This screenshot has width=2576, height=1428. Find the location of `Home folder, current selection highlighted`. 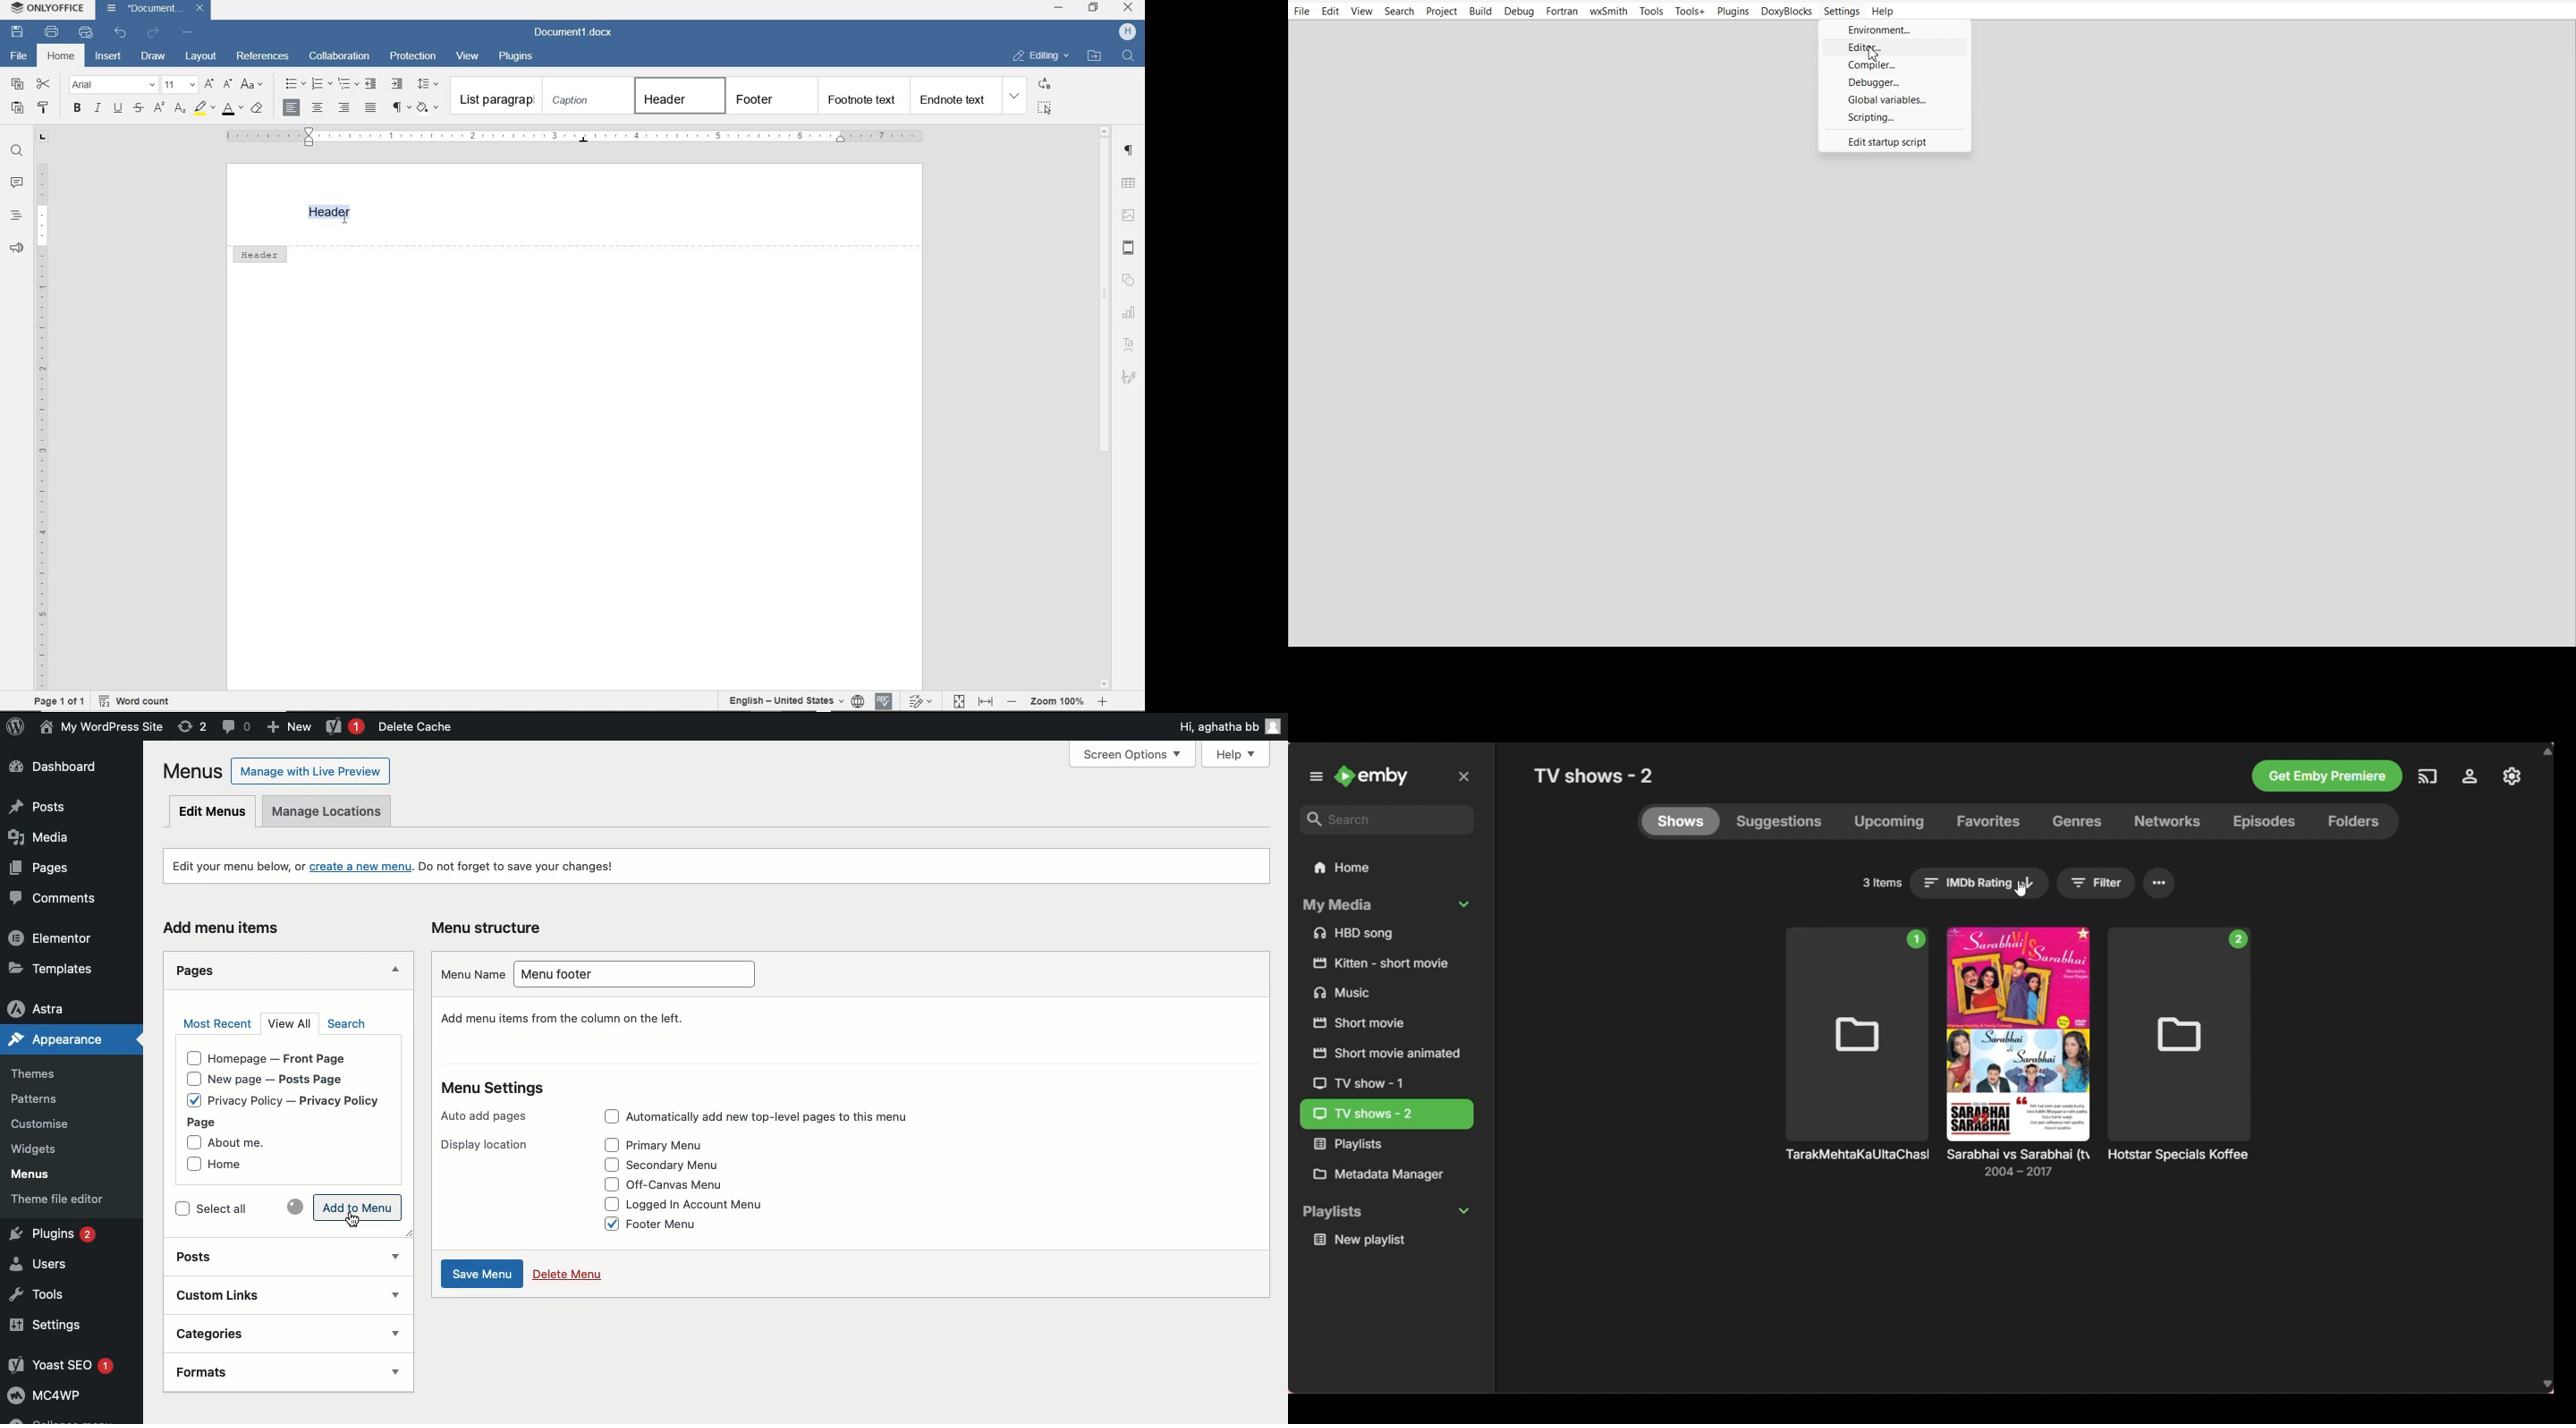

Home folder, current selection highlighted is located at coordinates (1386, 868).